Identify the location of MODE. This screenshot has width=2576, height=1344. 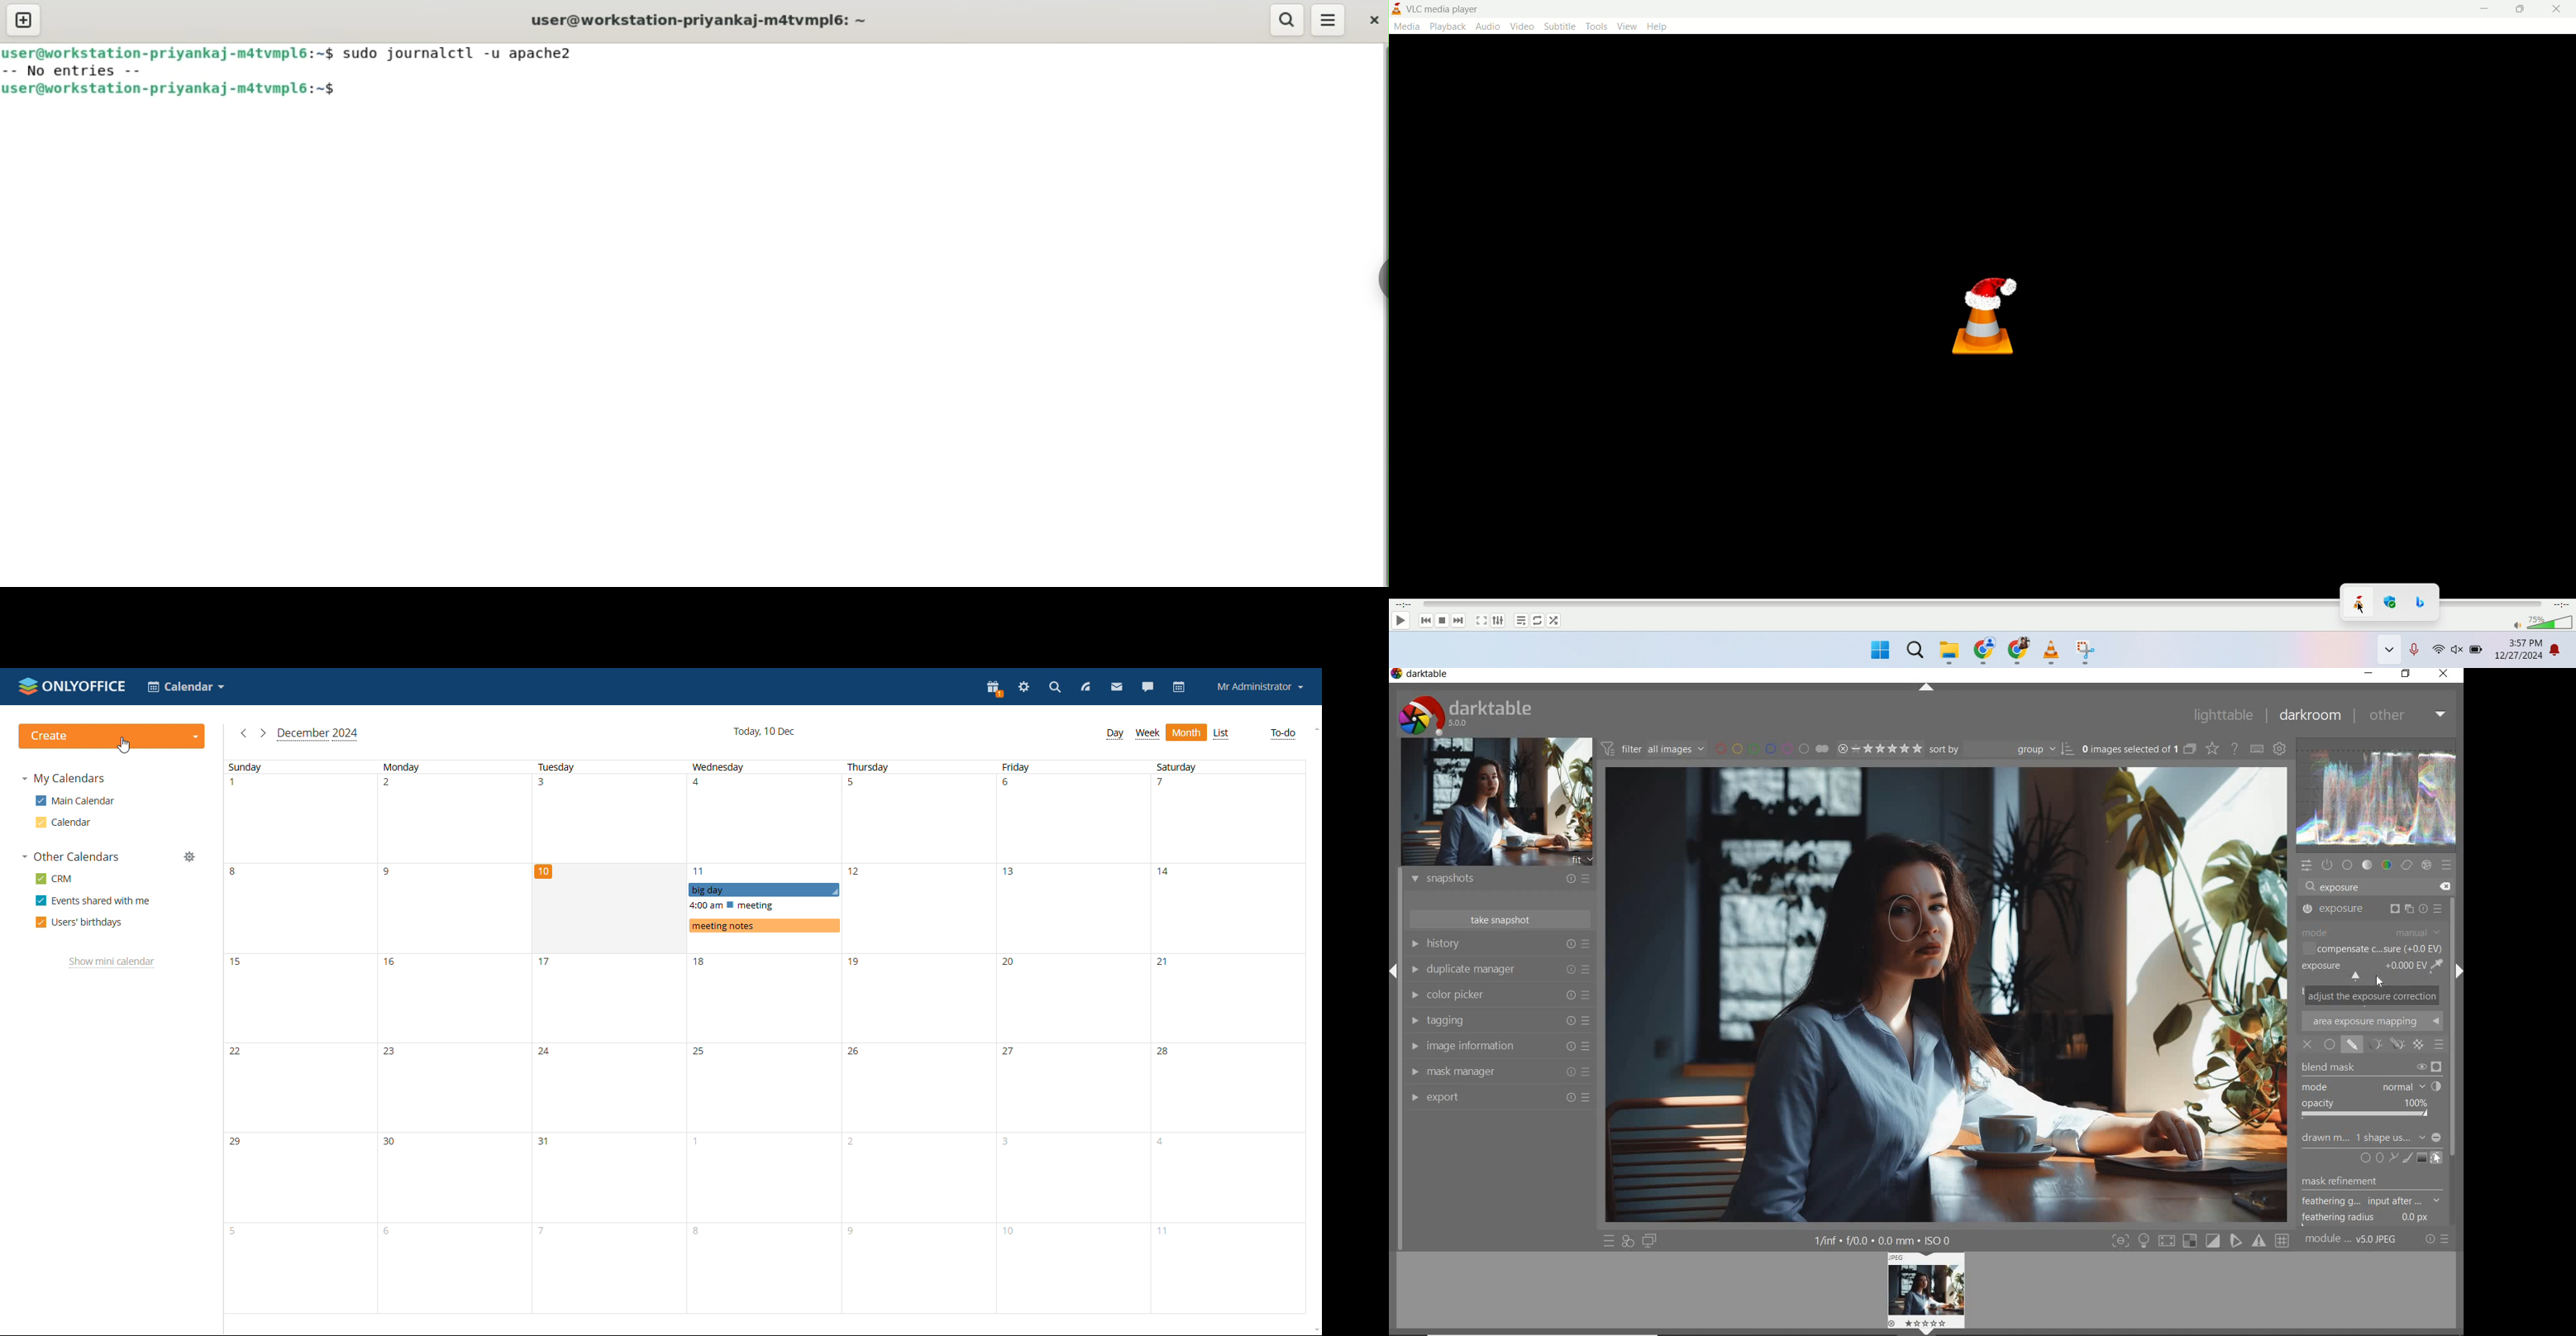
(2372, 933).